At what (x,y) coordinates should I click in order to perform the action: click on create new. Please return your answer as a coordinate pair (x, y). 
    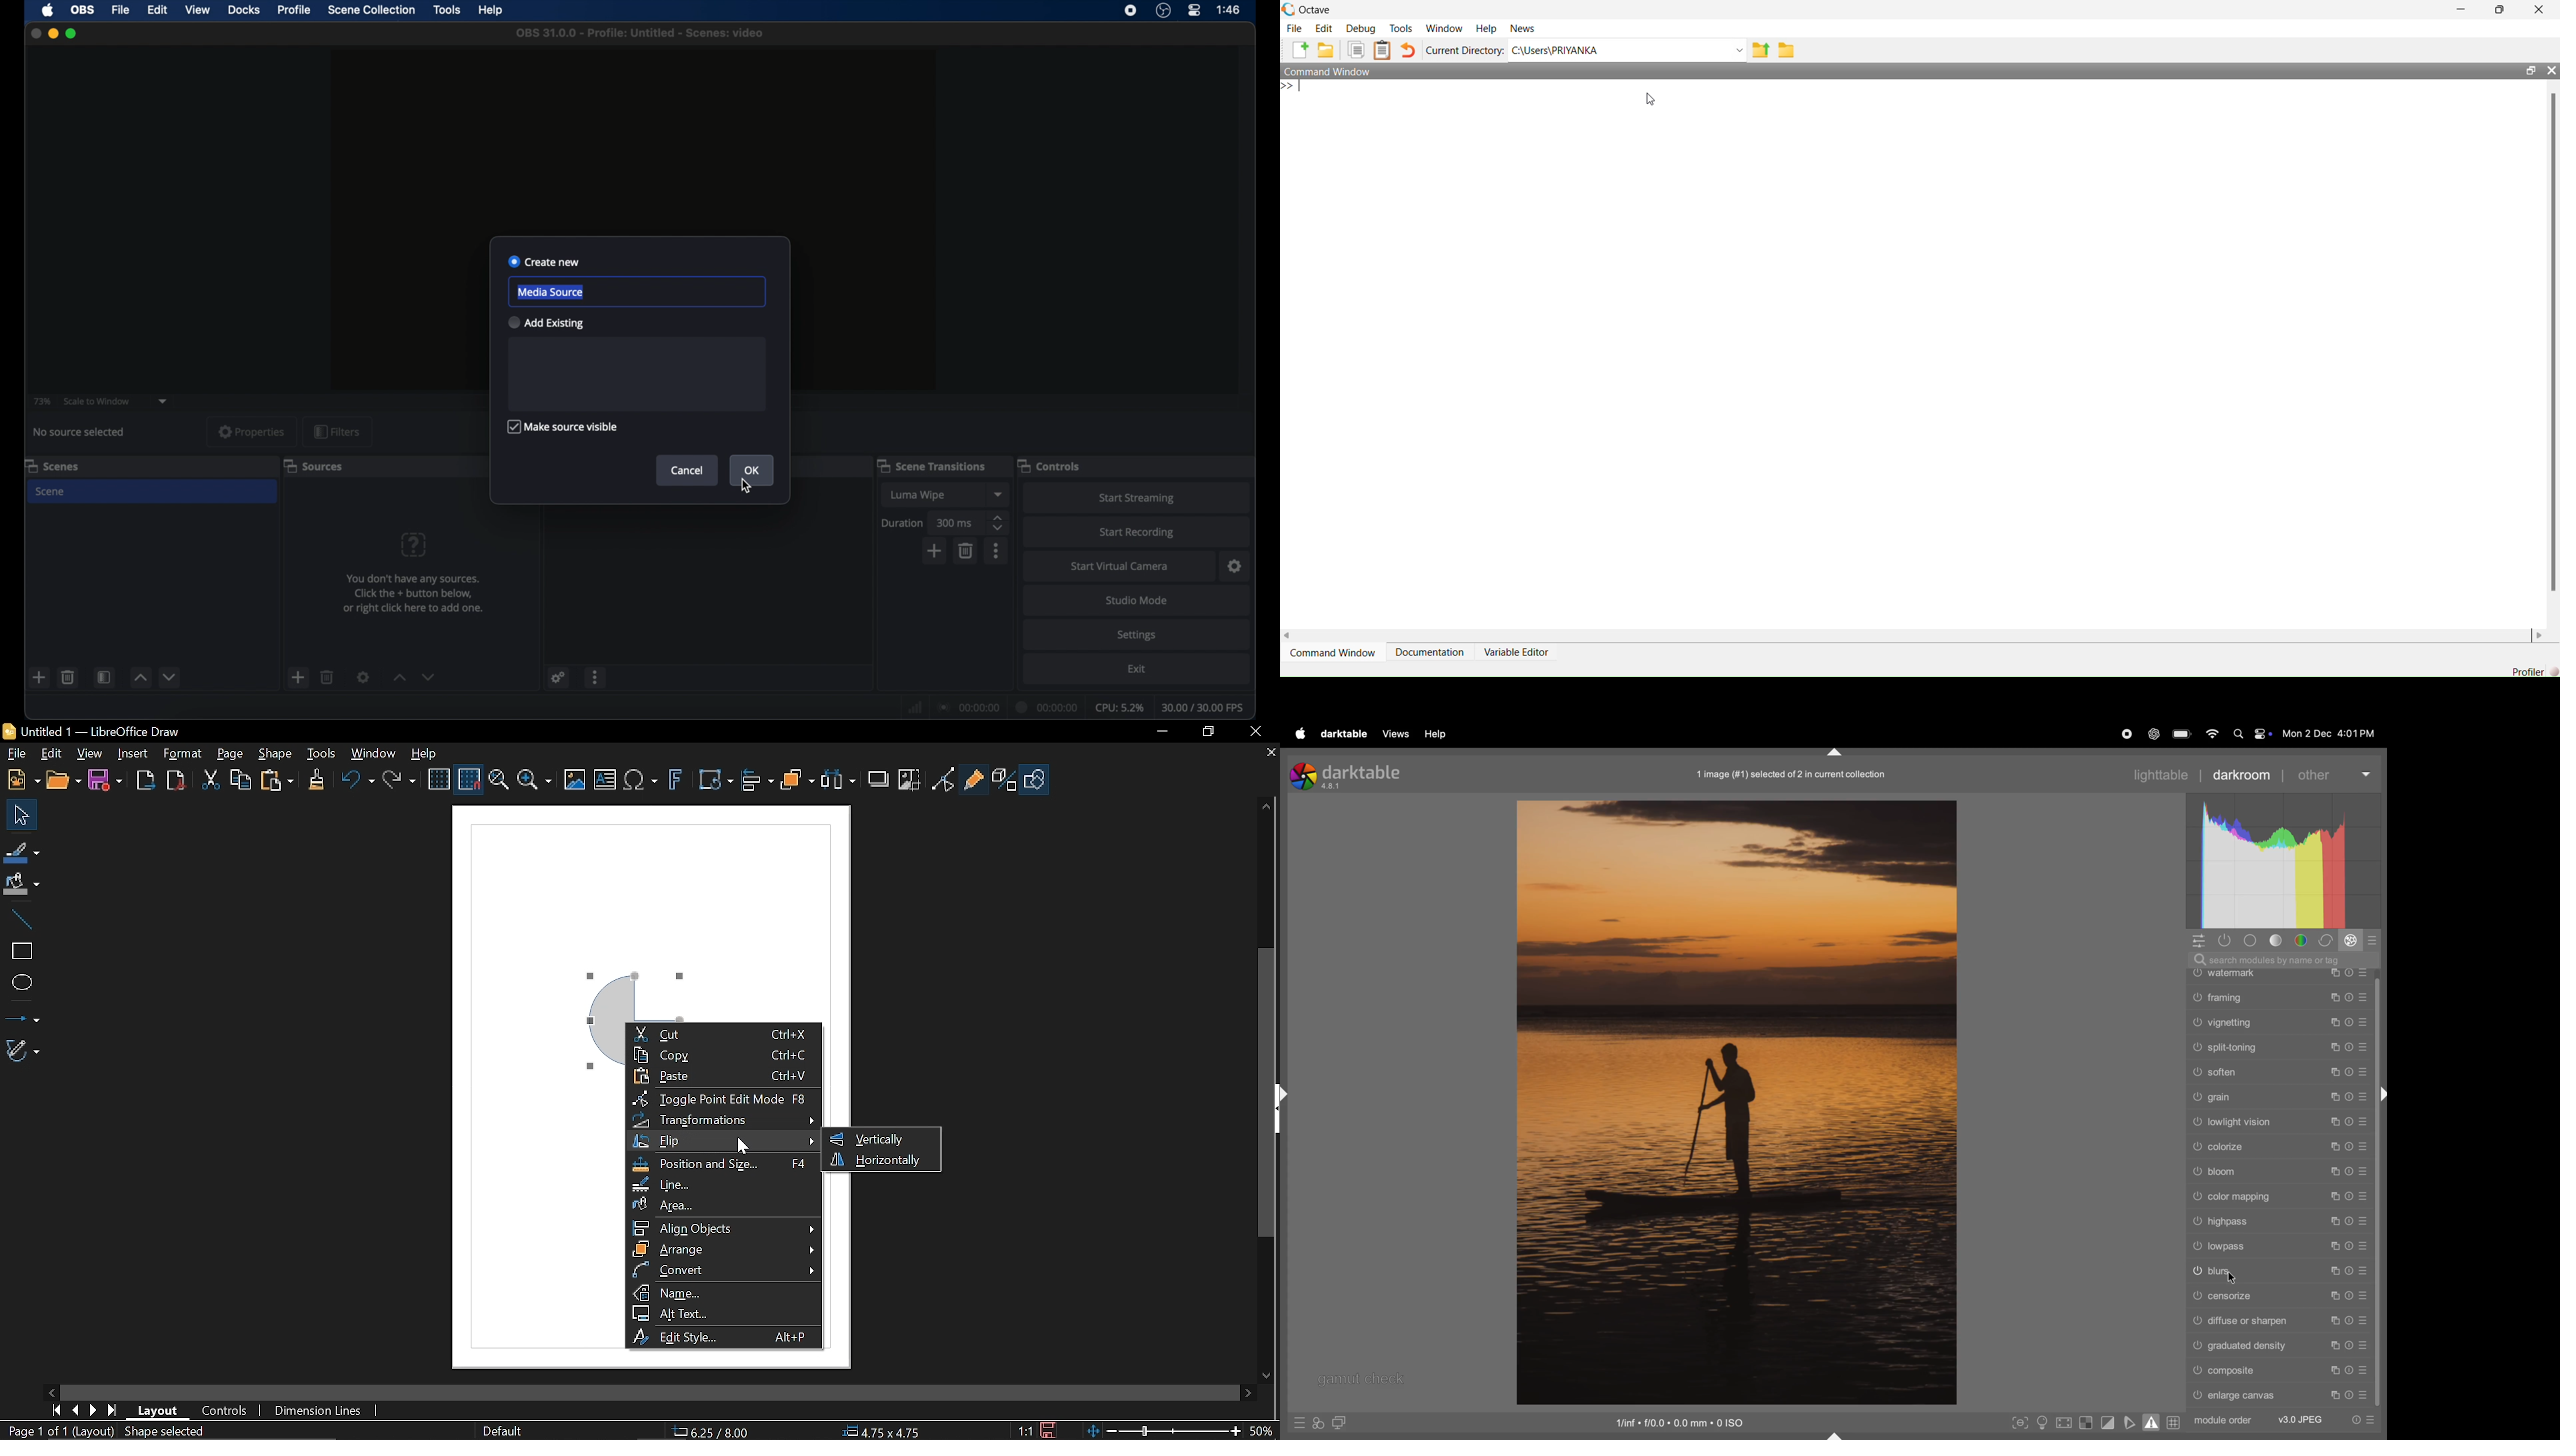
    Looking at the image, I should click on (544, 261).